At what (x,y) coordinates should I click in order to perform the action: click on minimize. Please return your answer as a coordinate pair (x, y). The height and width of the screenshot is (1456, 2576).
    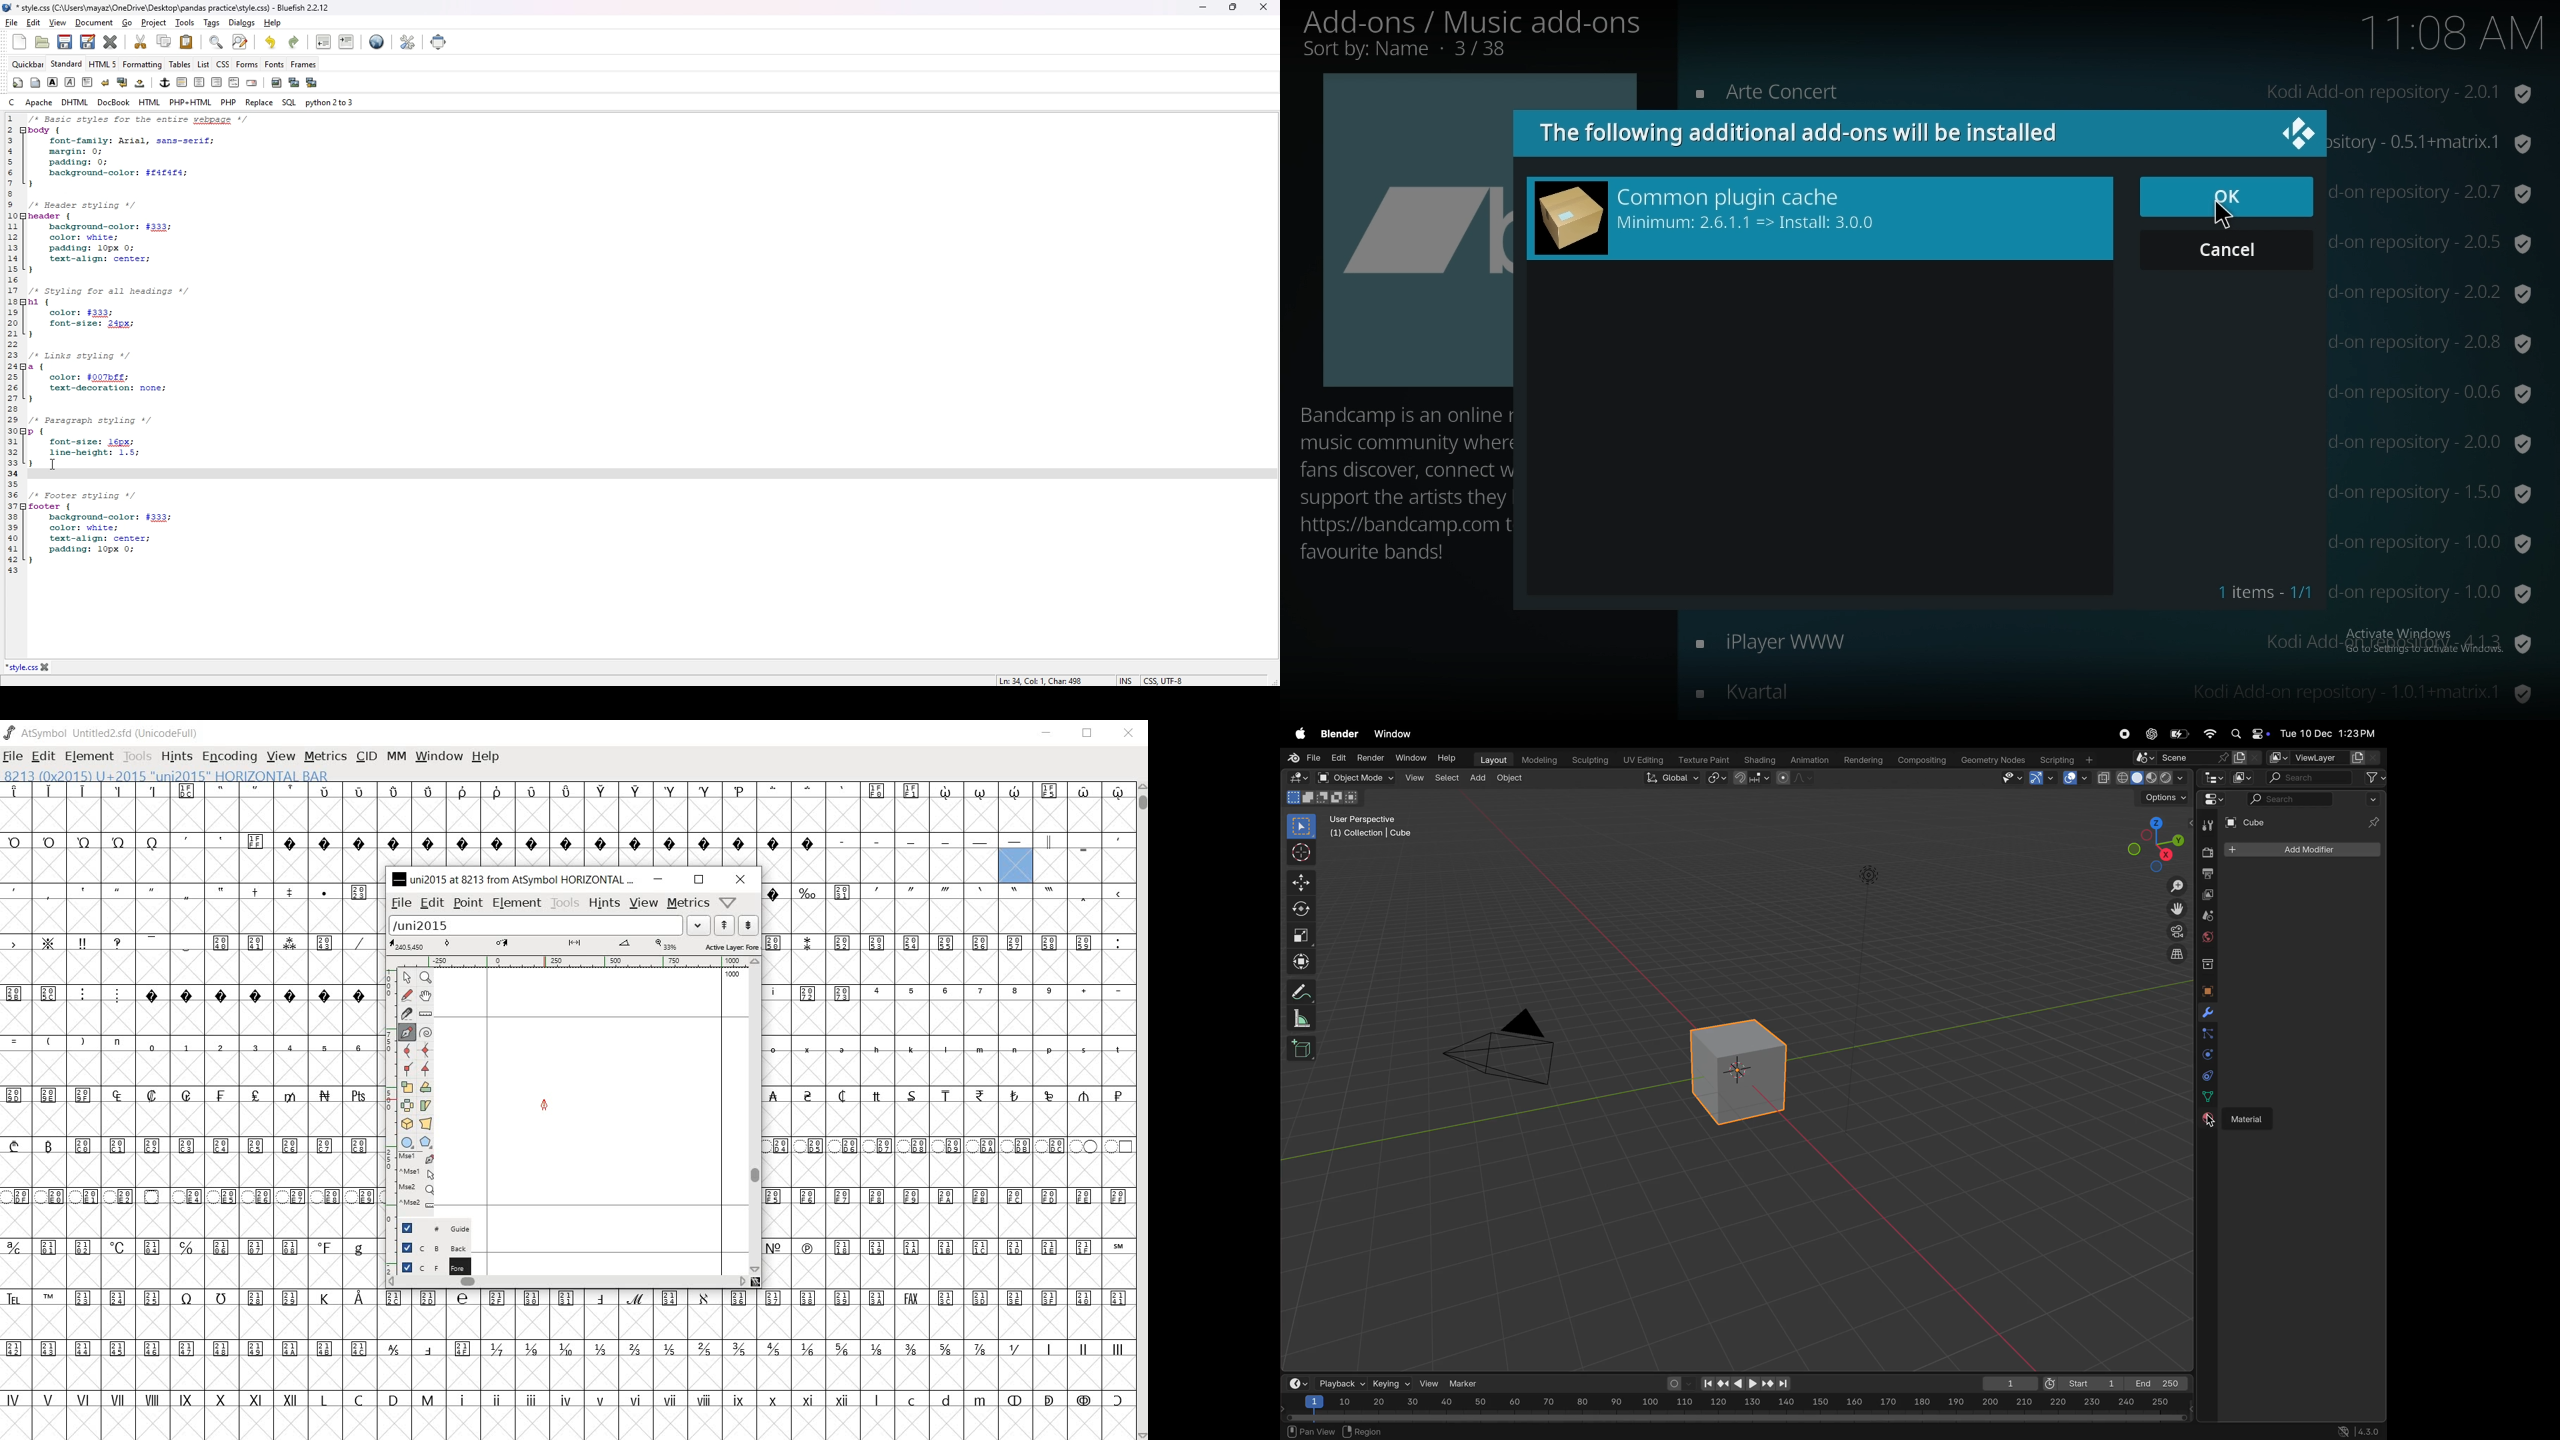
    Looking at the image, I should click on (659, 880).